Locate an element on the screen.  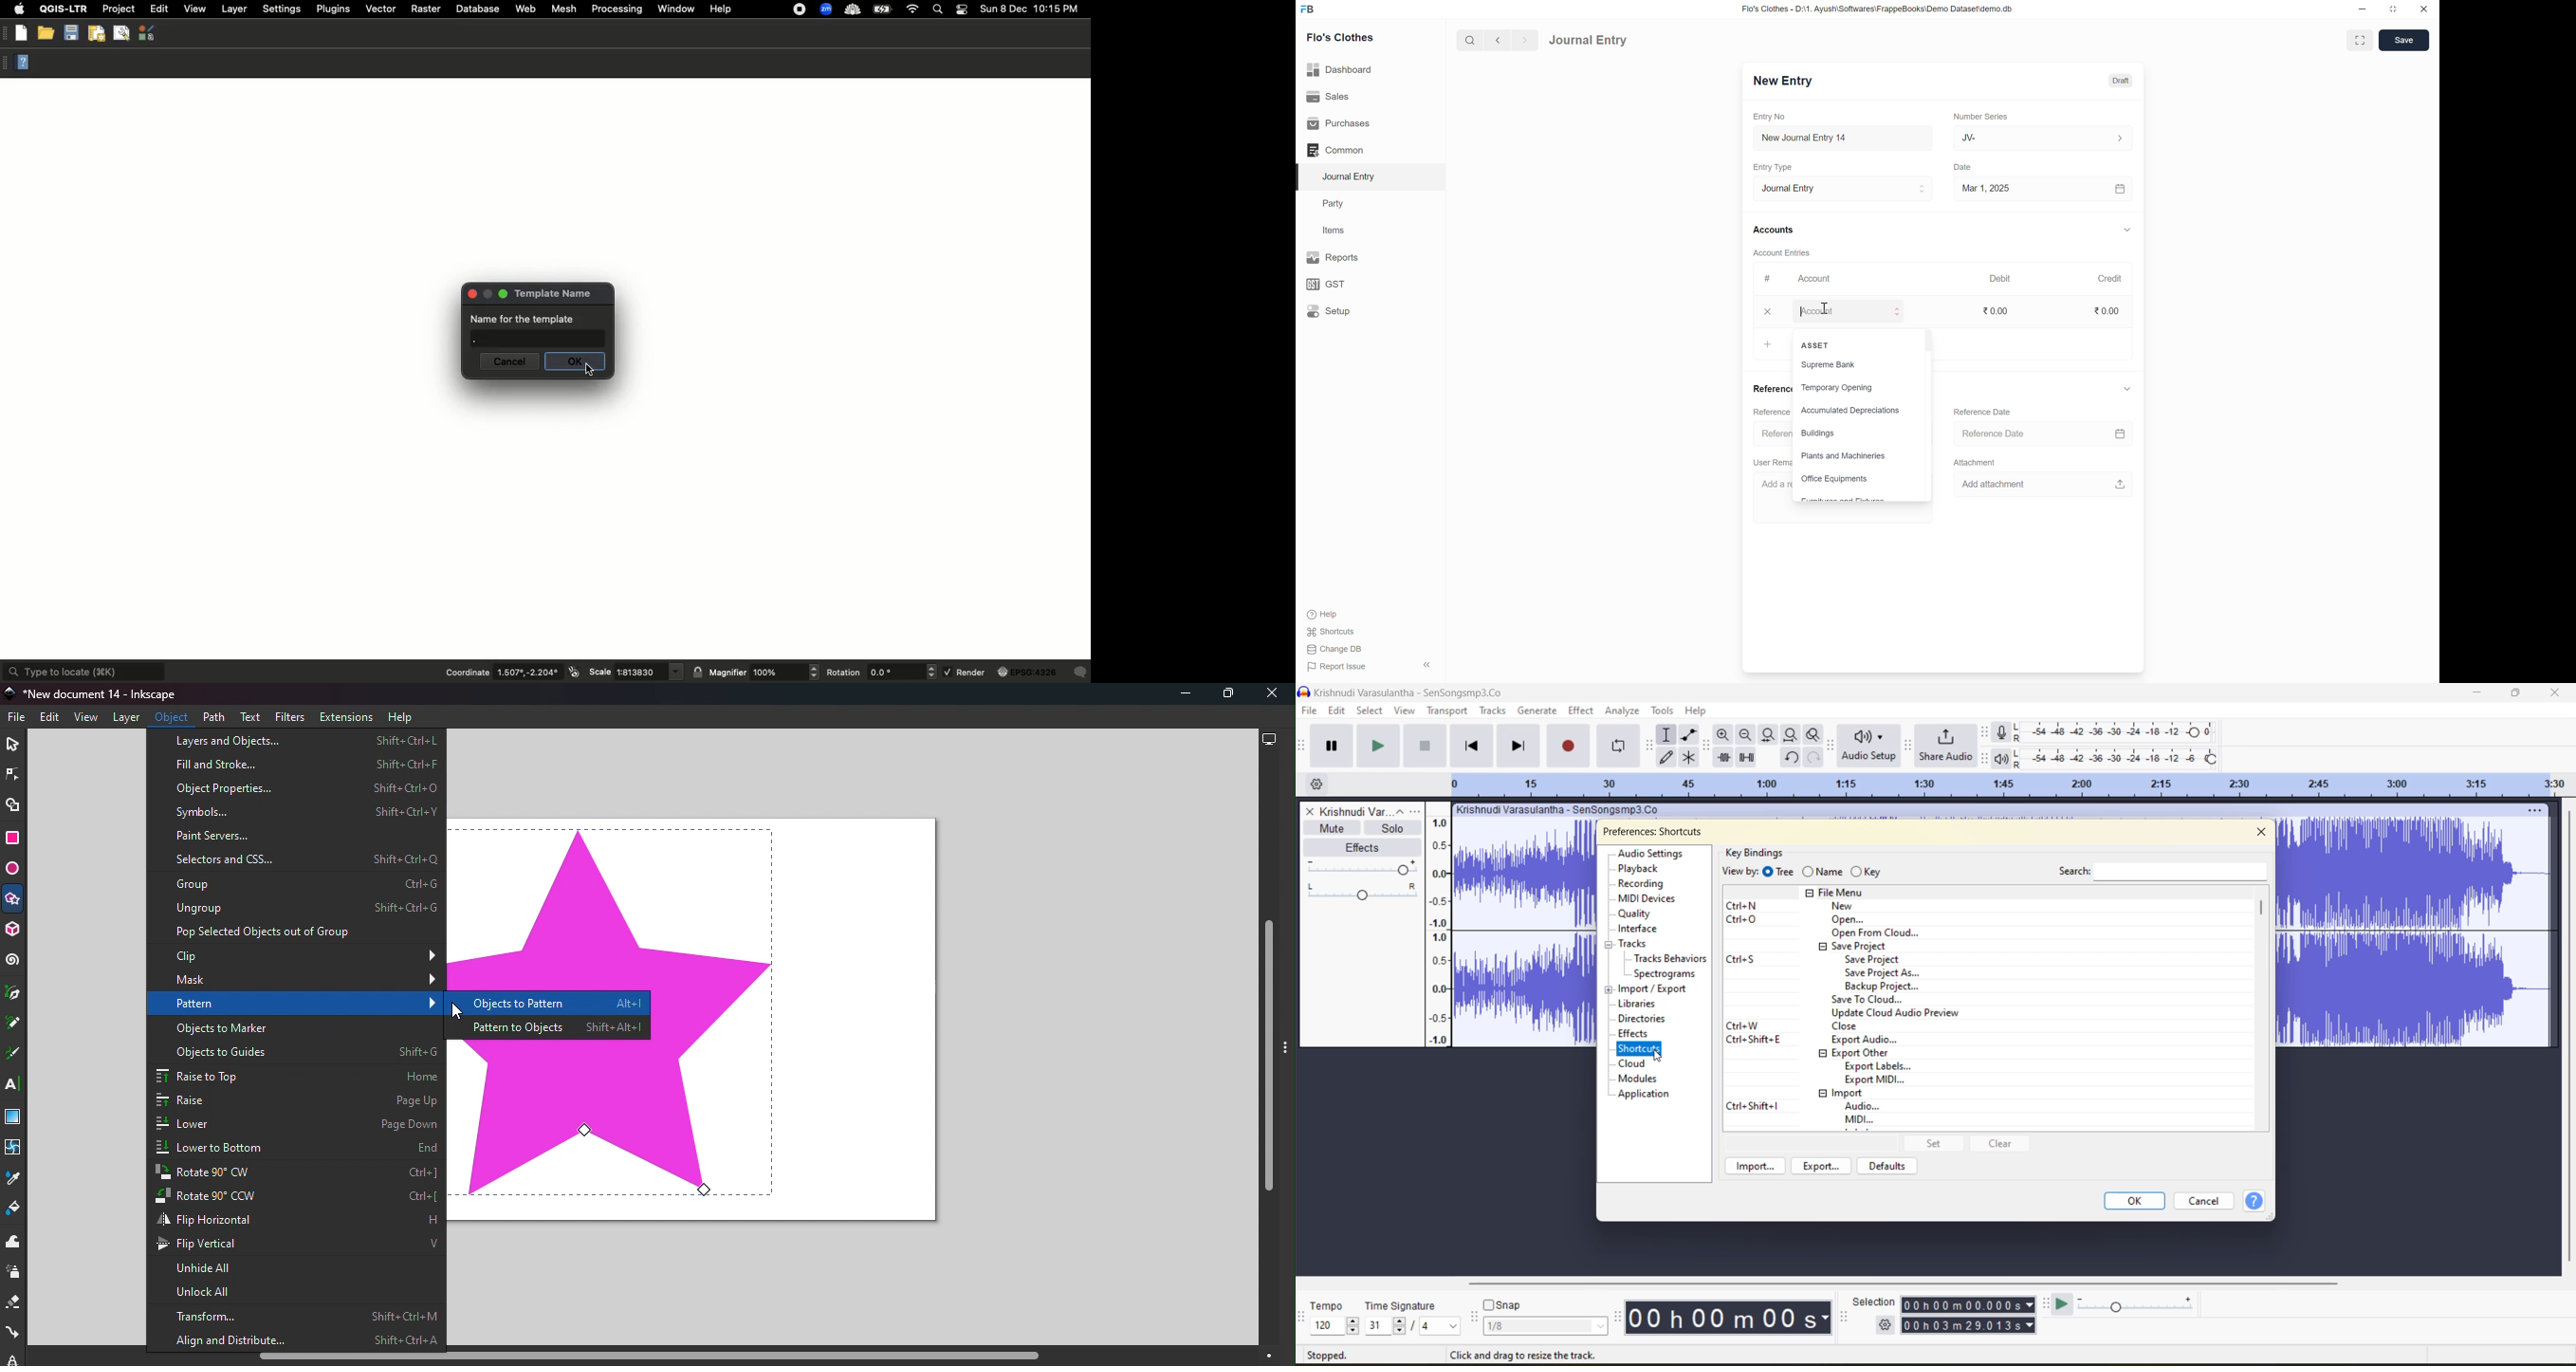
selection tool bar is located at coordinates (1844, 1316).